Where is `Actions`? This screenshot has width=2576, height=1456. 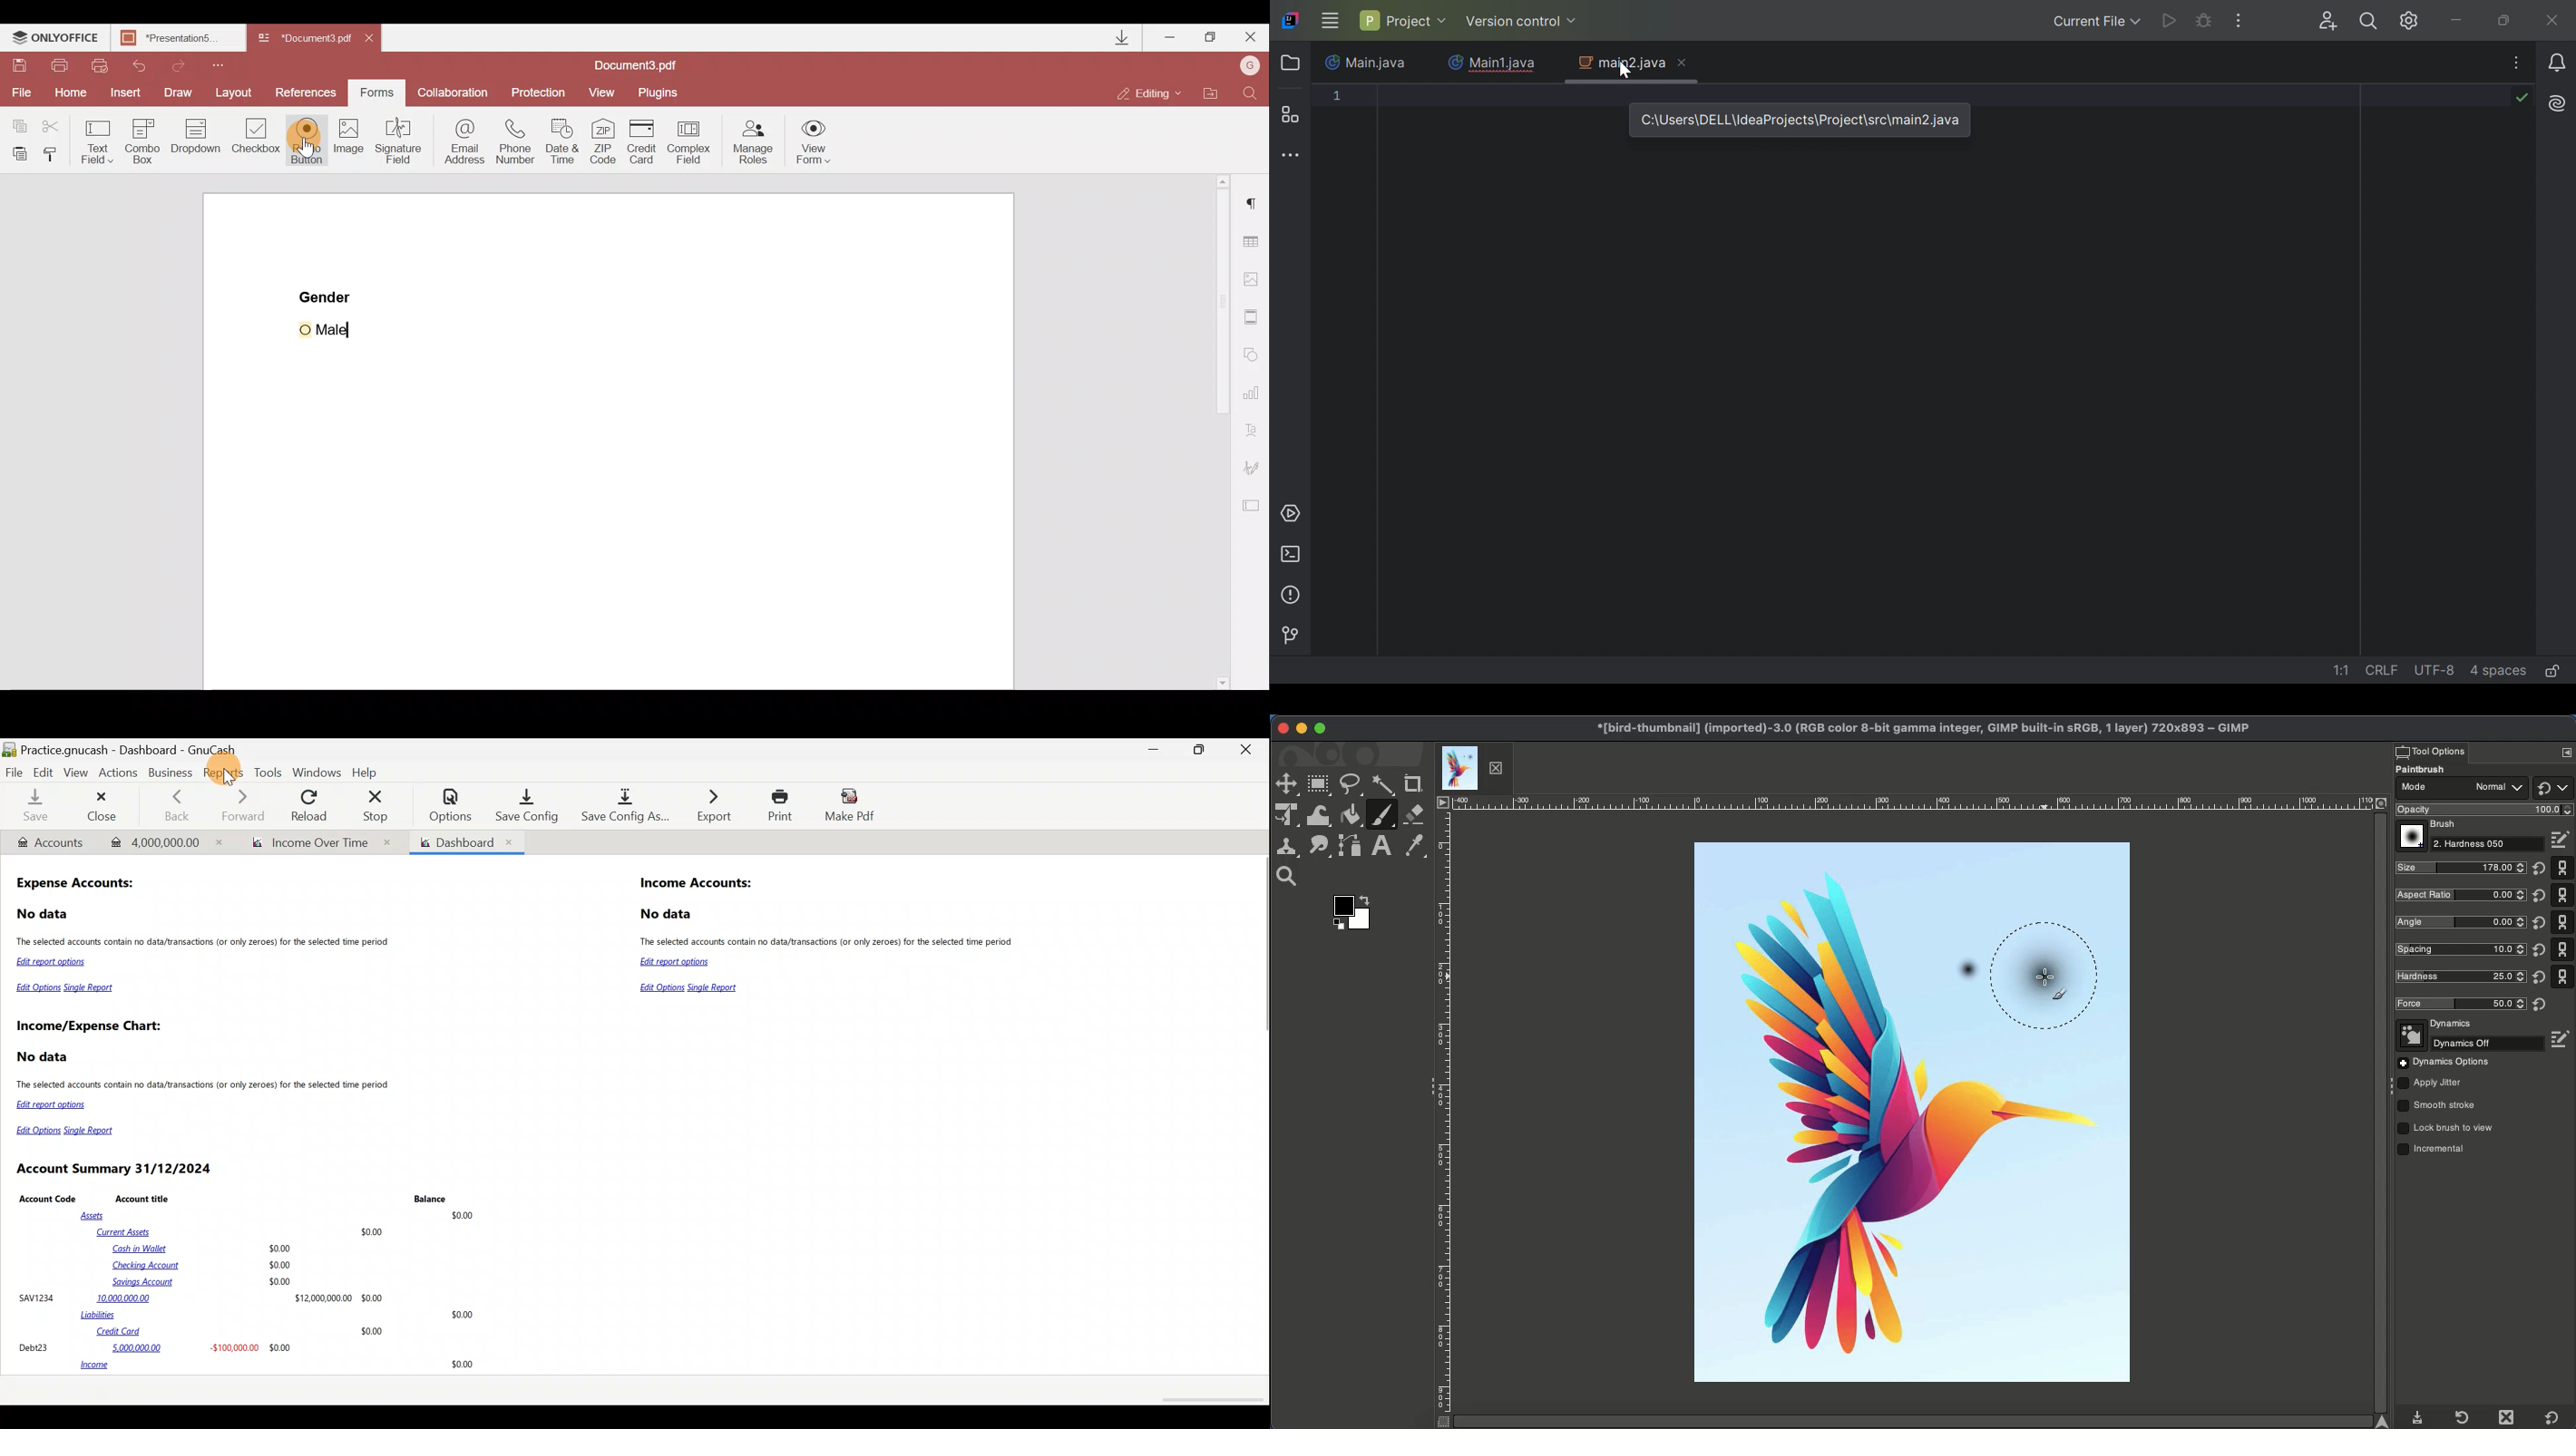 Actions is located at coordinates (121, 776).